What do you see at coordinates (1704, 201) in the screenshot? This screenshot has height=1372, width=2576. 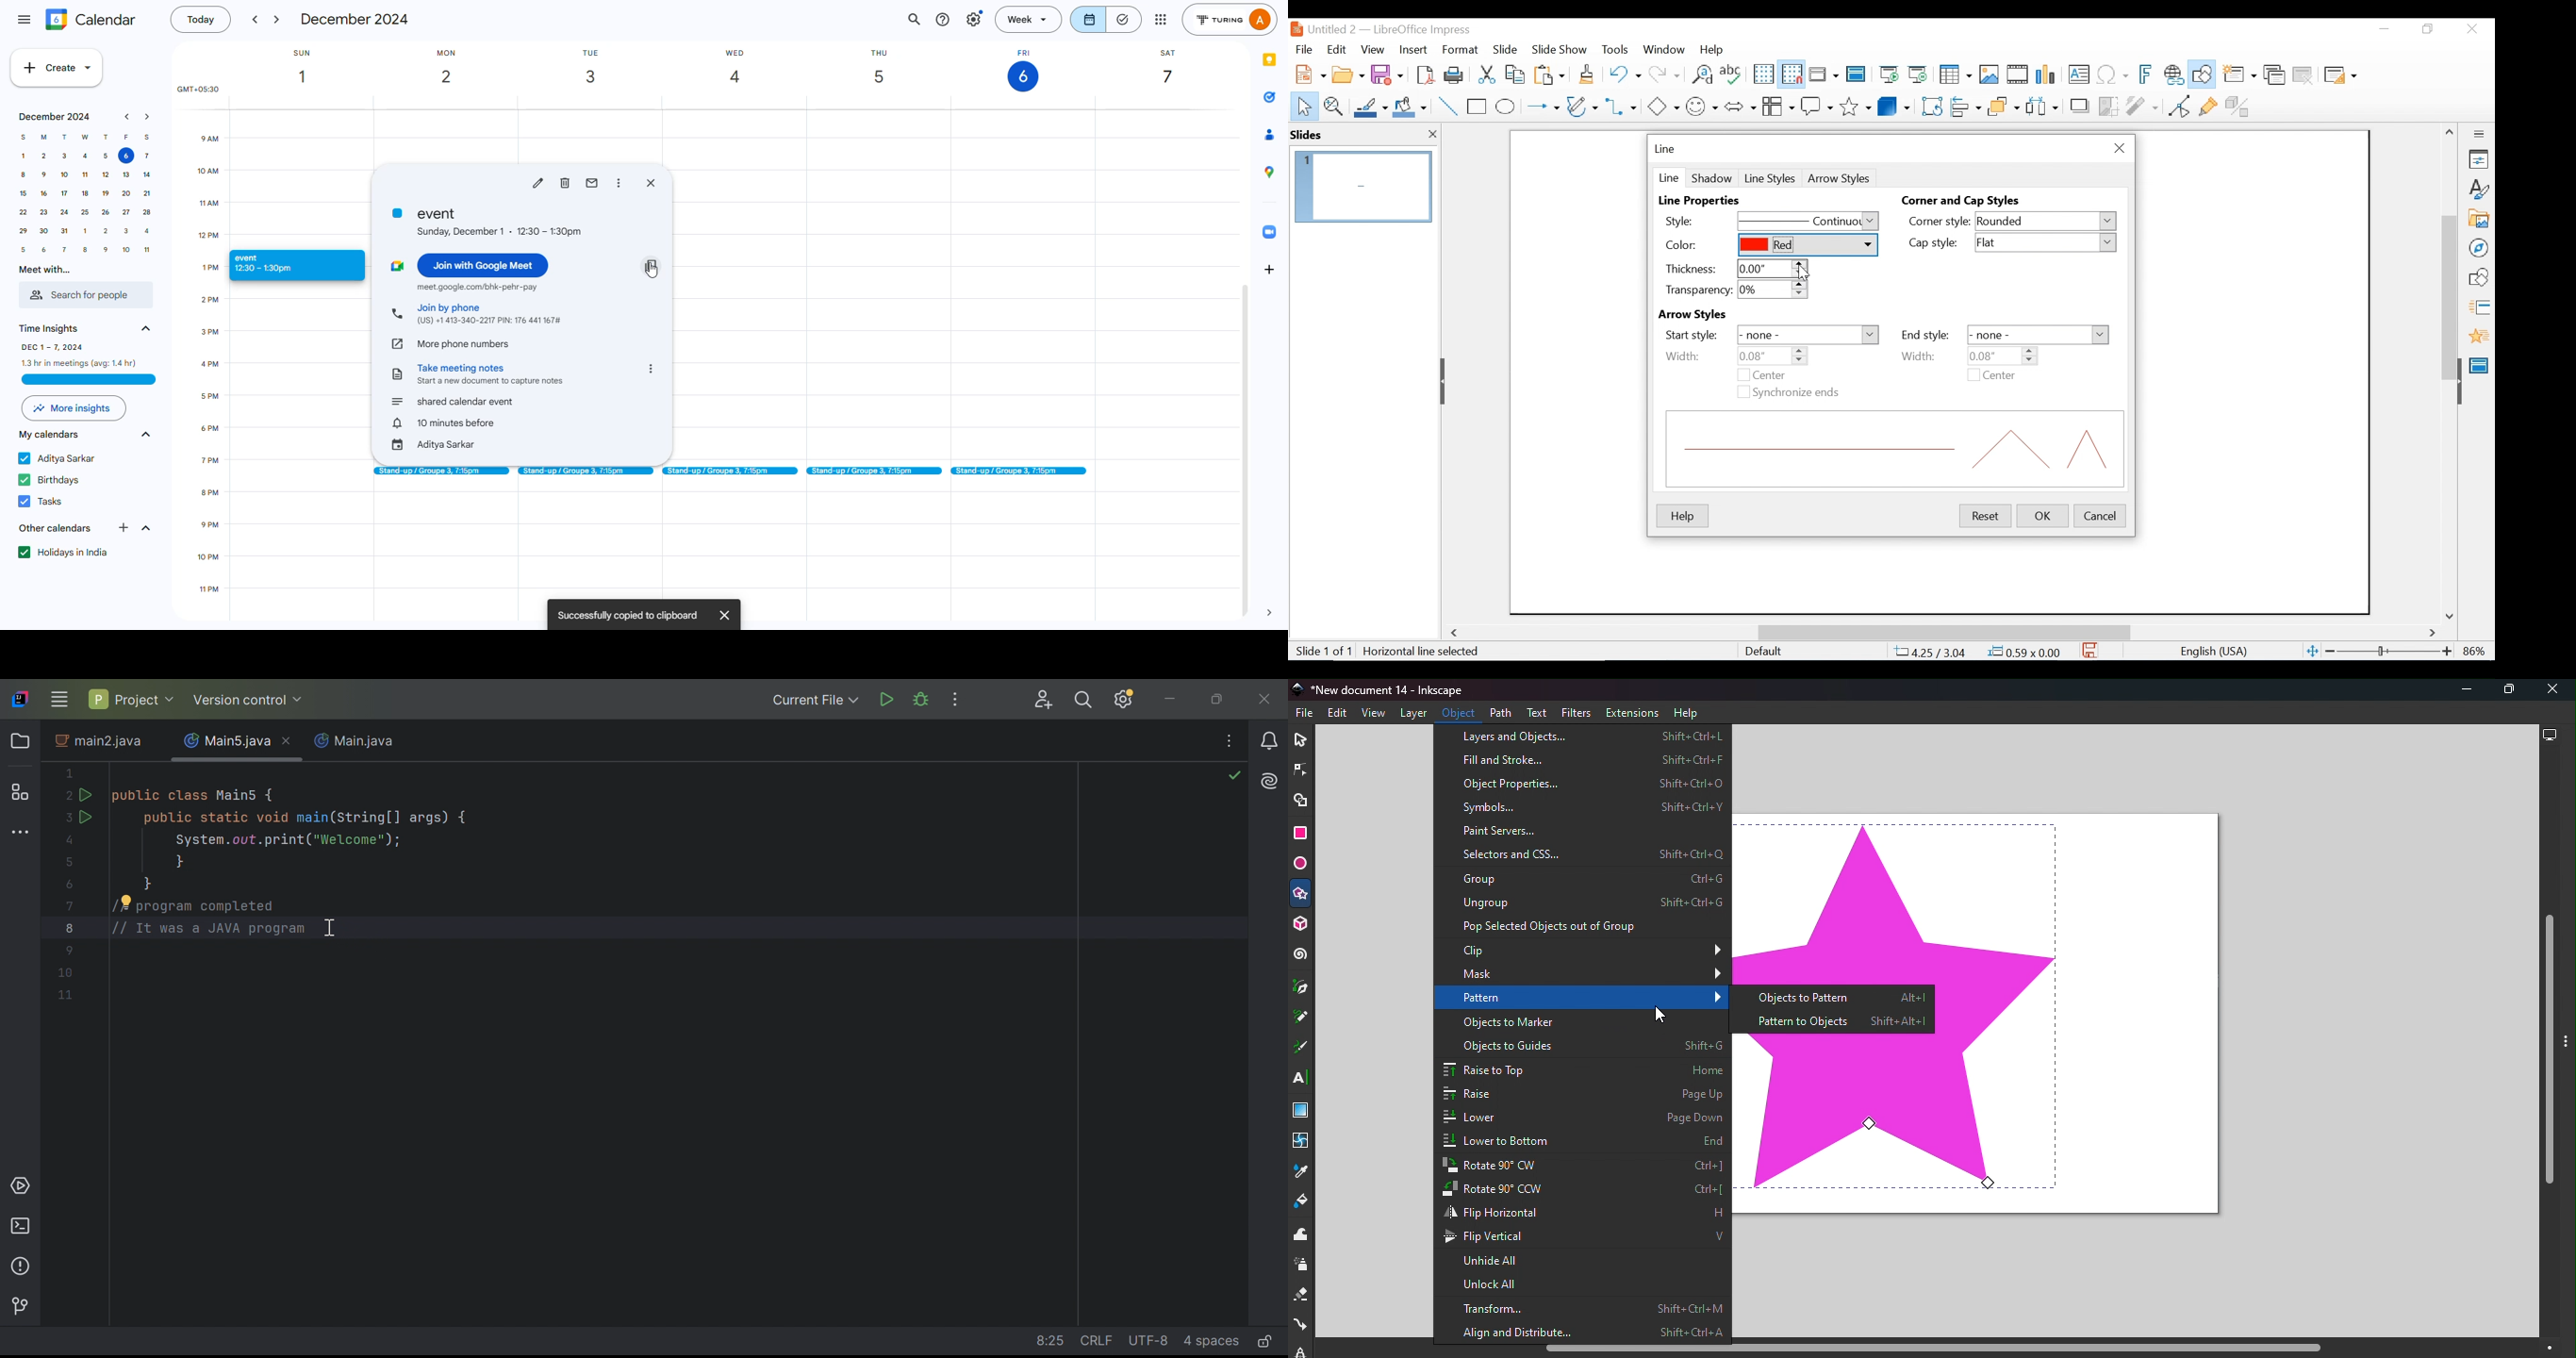 I see `Line Properties` at bounding box center [1704, 201].